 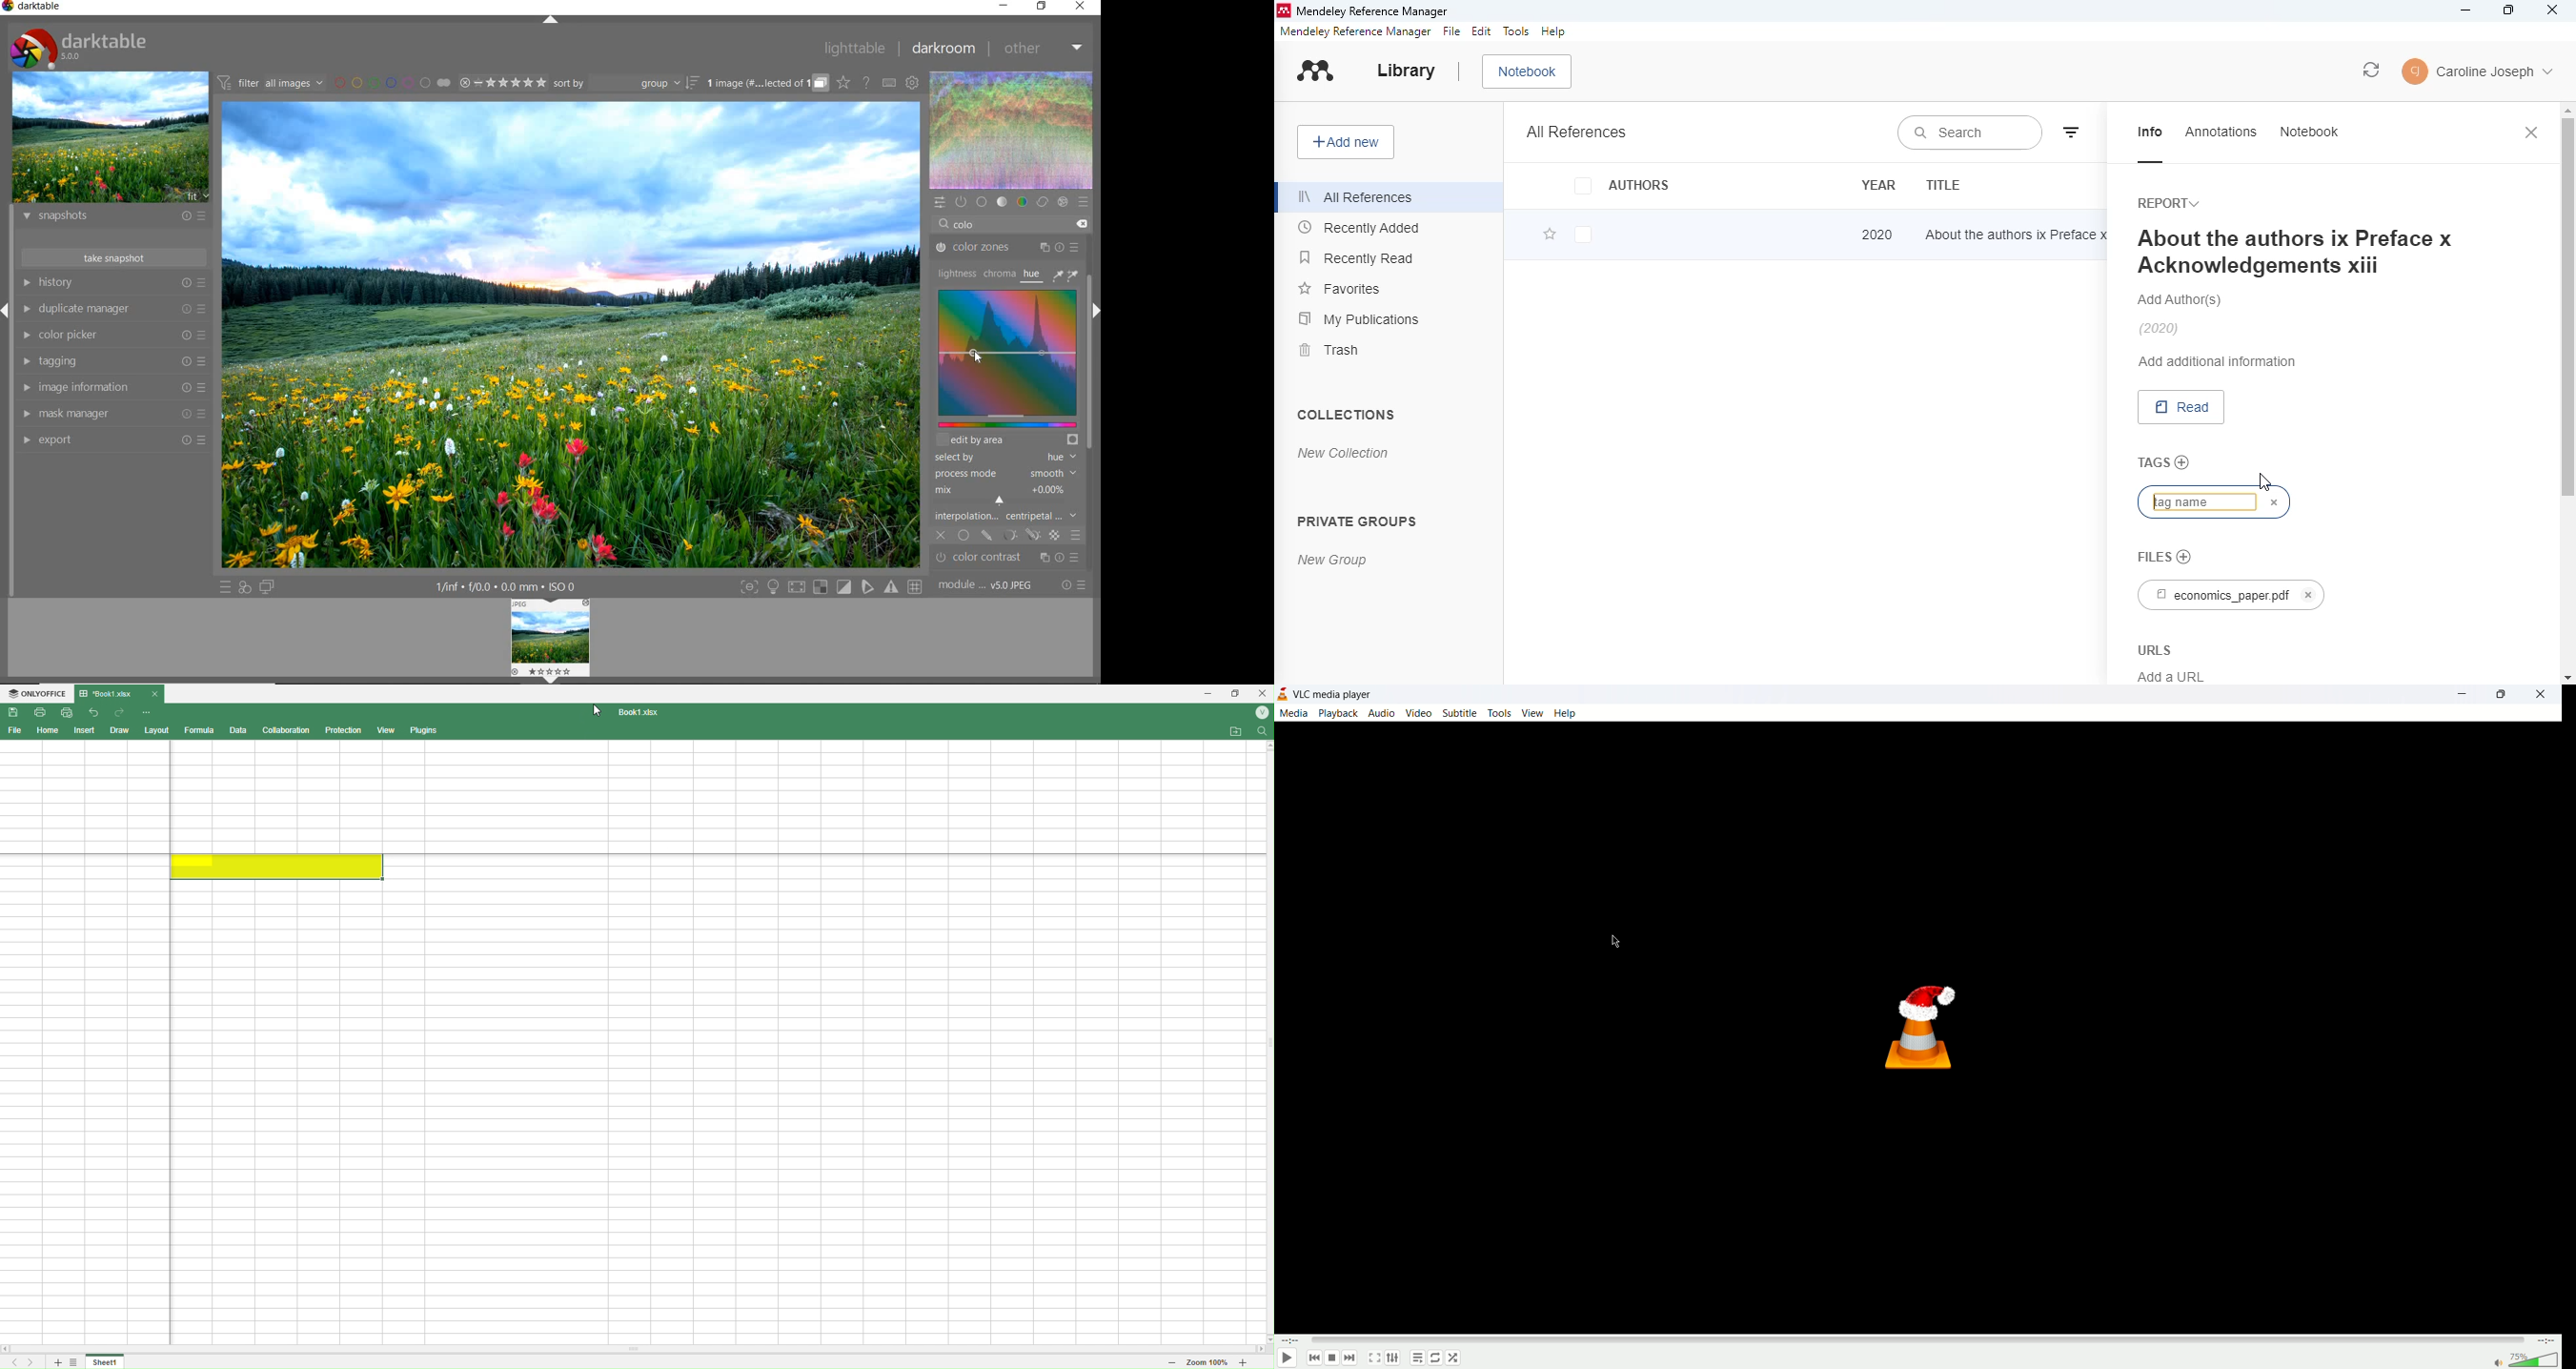 I want to click on cancel, so click(x=2274, y=502).